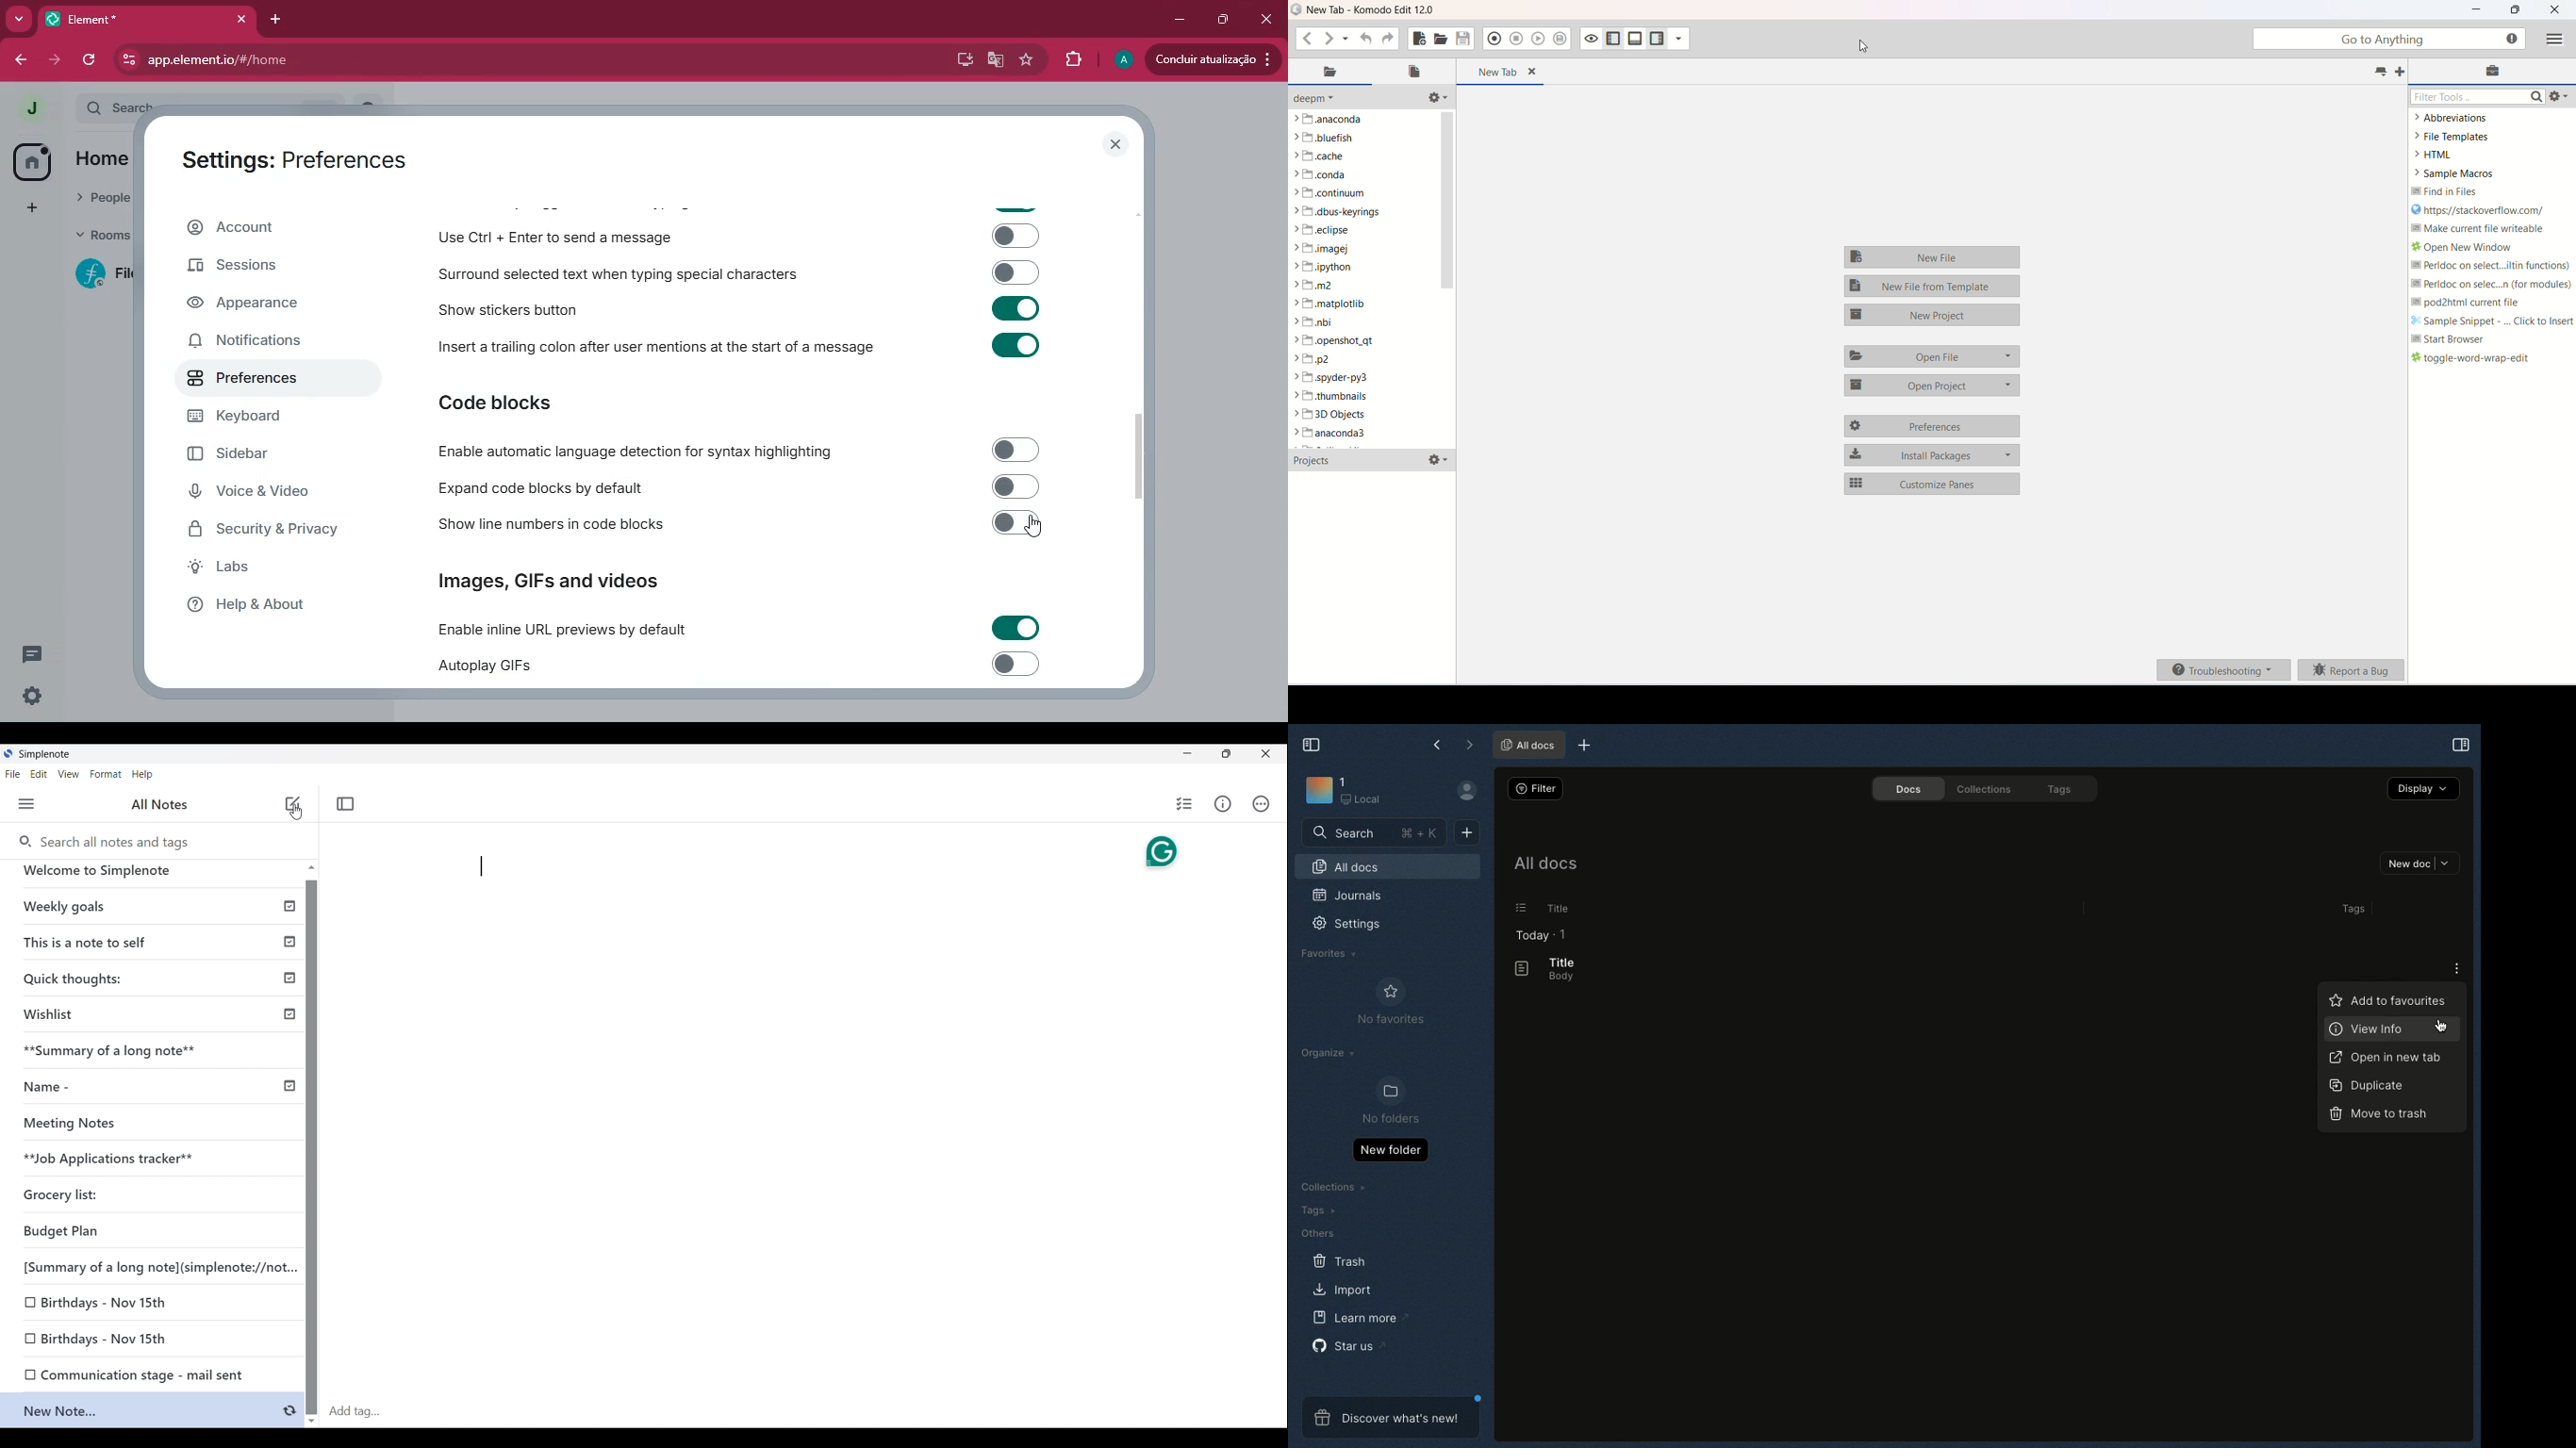 The width and height of the screenshot is (2576, 1456). I want to click on View menu, so click(69, 774).